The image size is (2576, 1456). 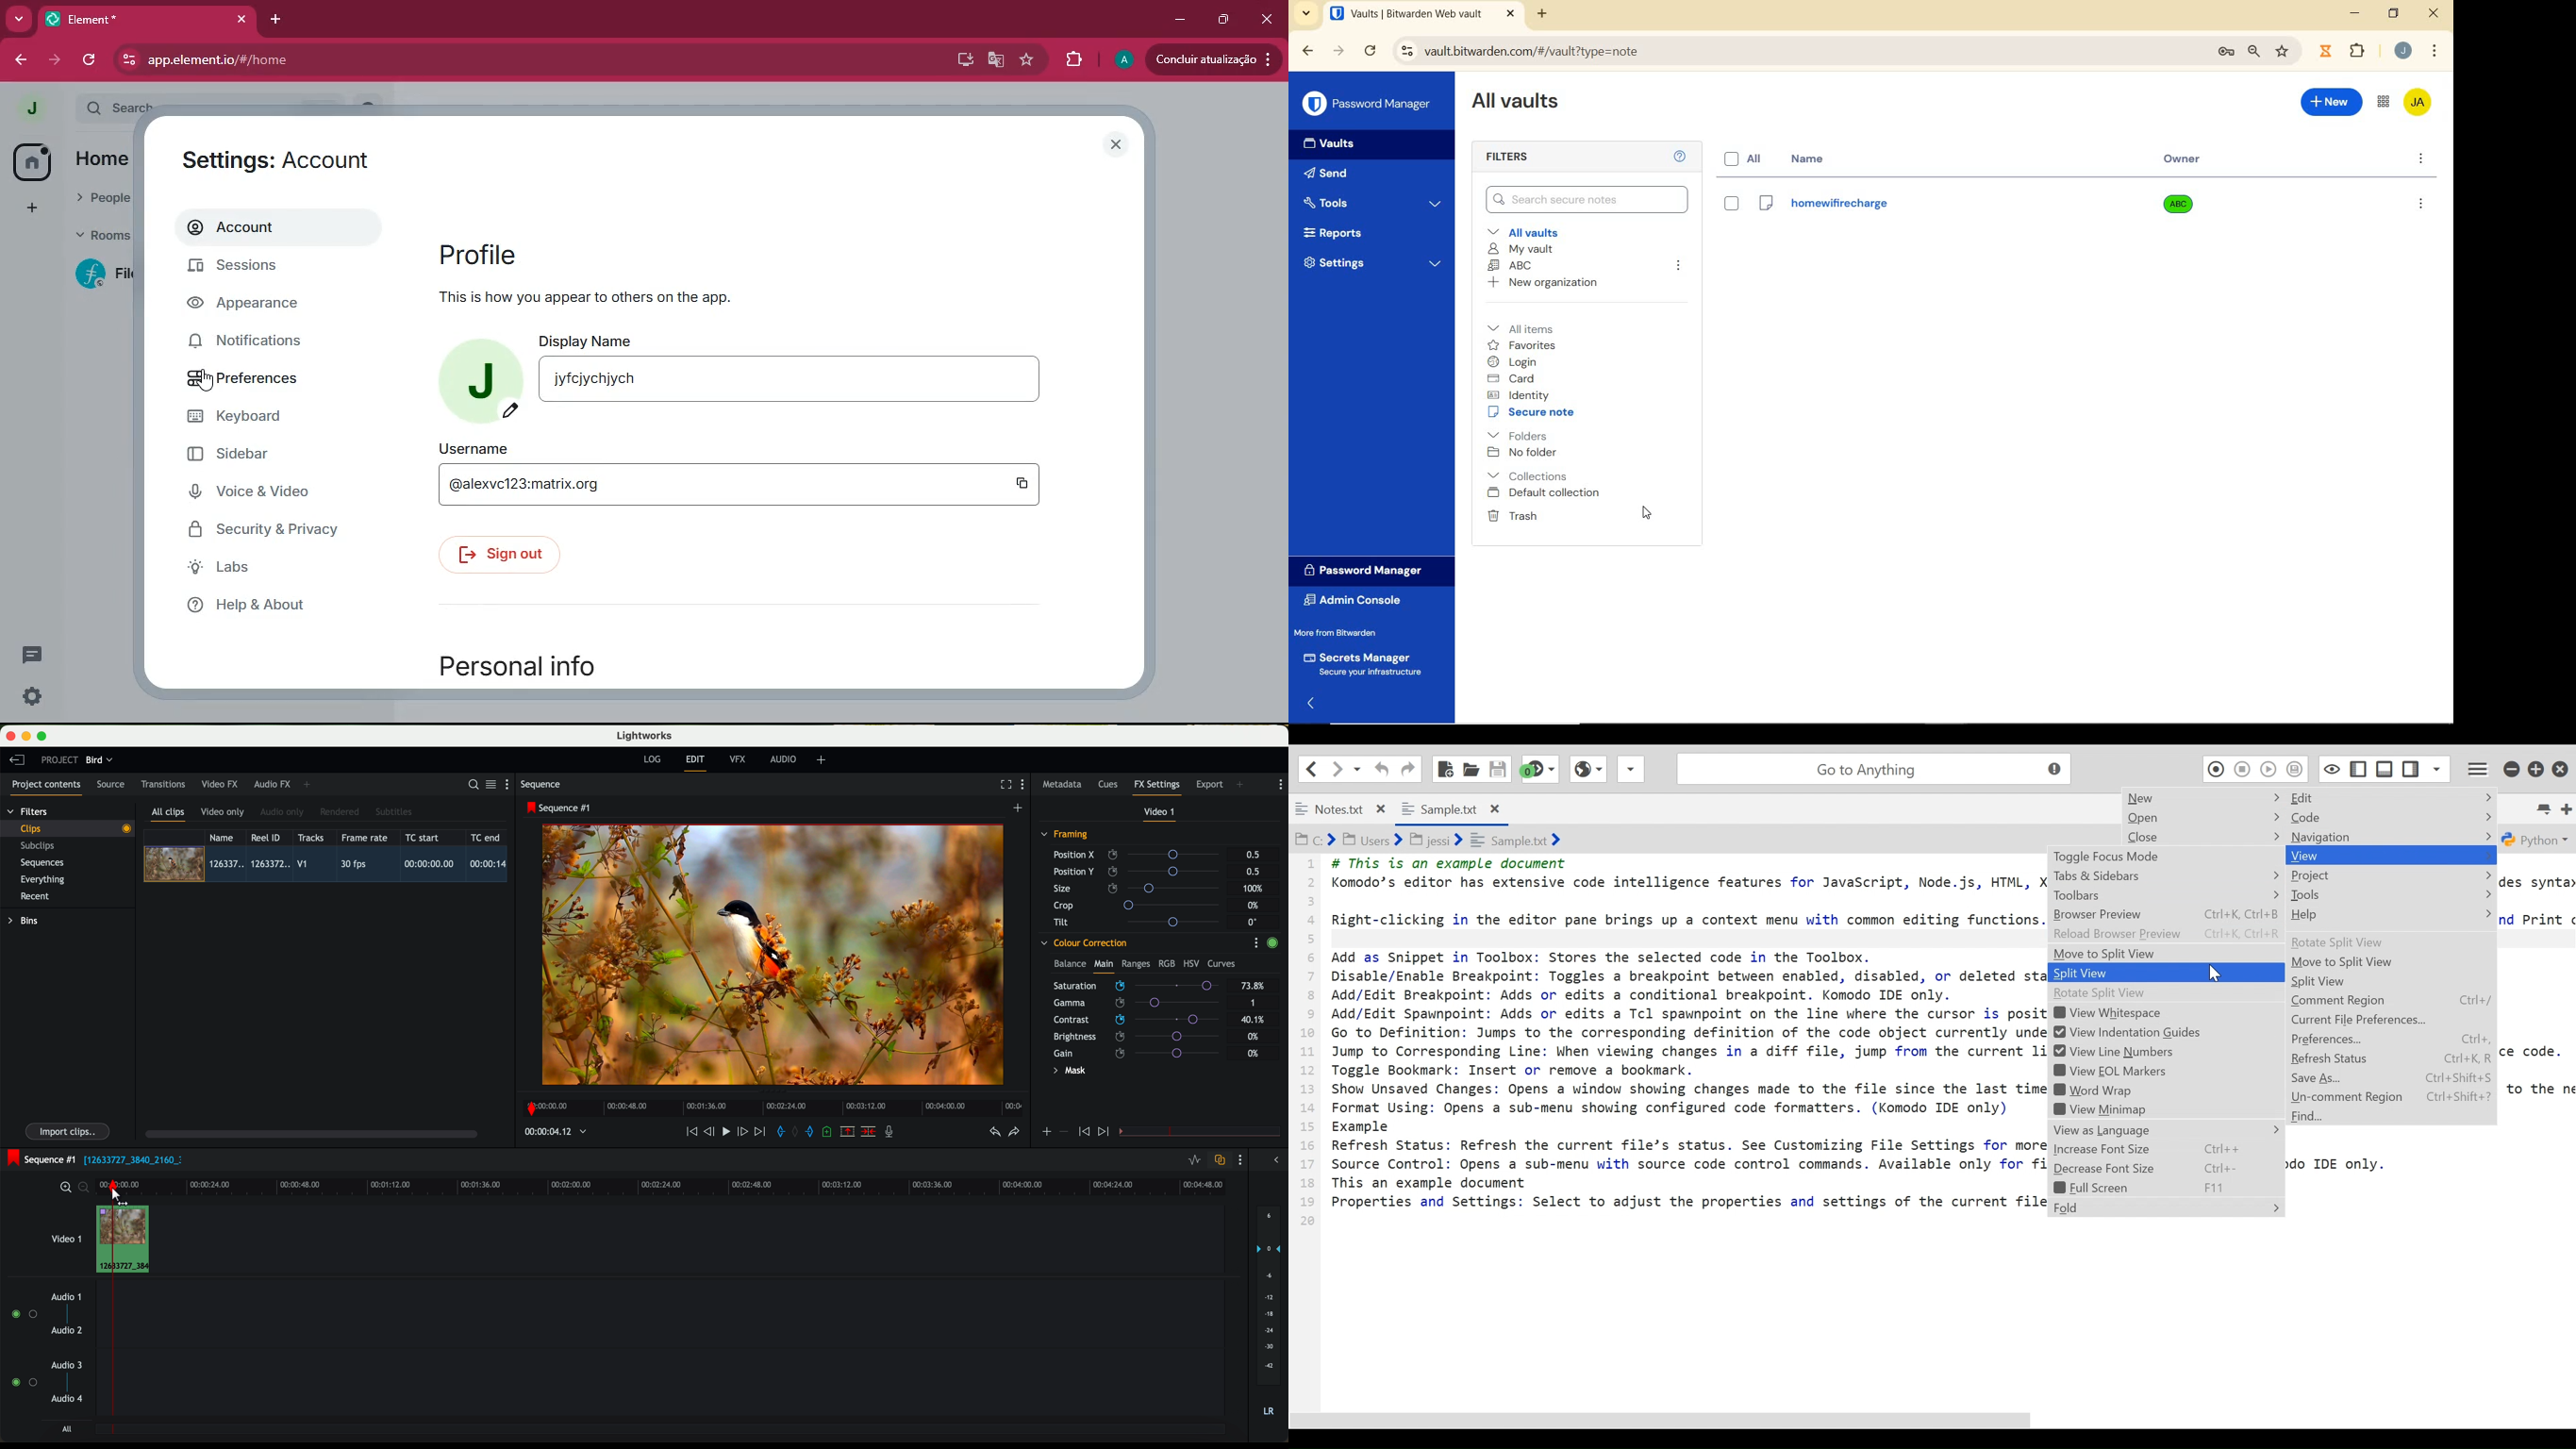 What do you see at coordinates (645, 735) in the screenshot?
I see `Lightworks` at bounding box center [645, 735].